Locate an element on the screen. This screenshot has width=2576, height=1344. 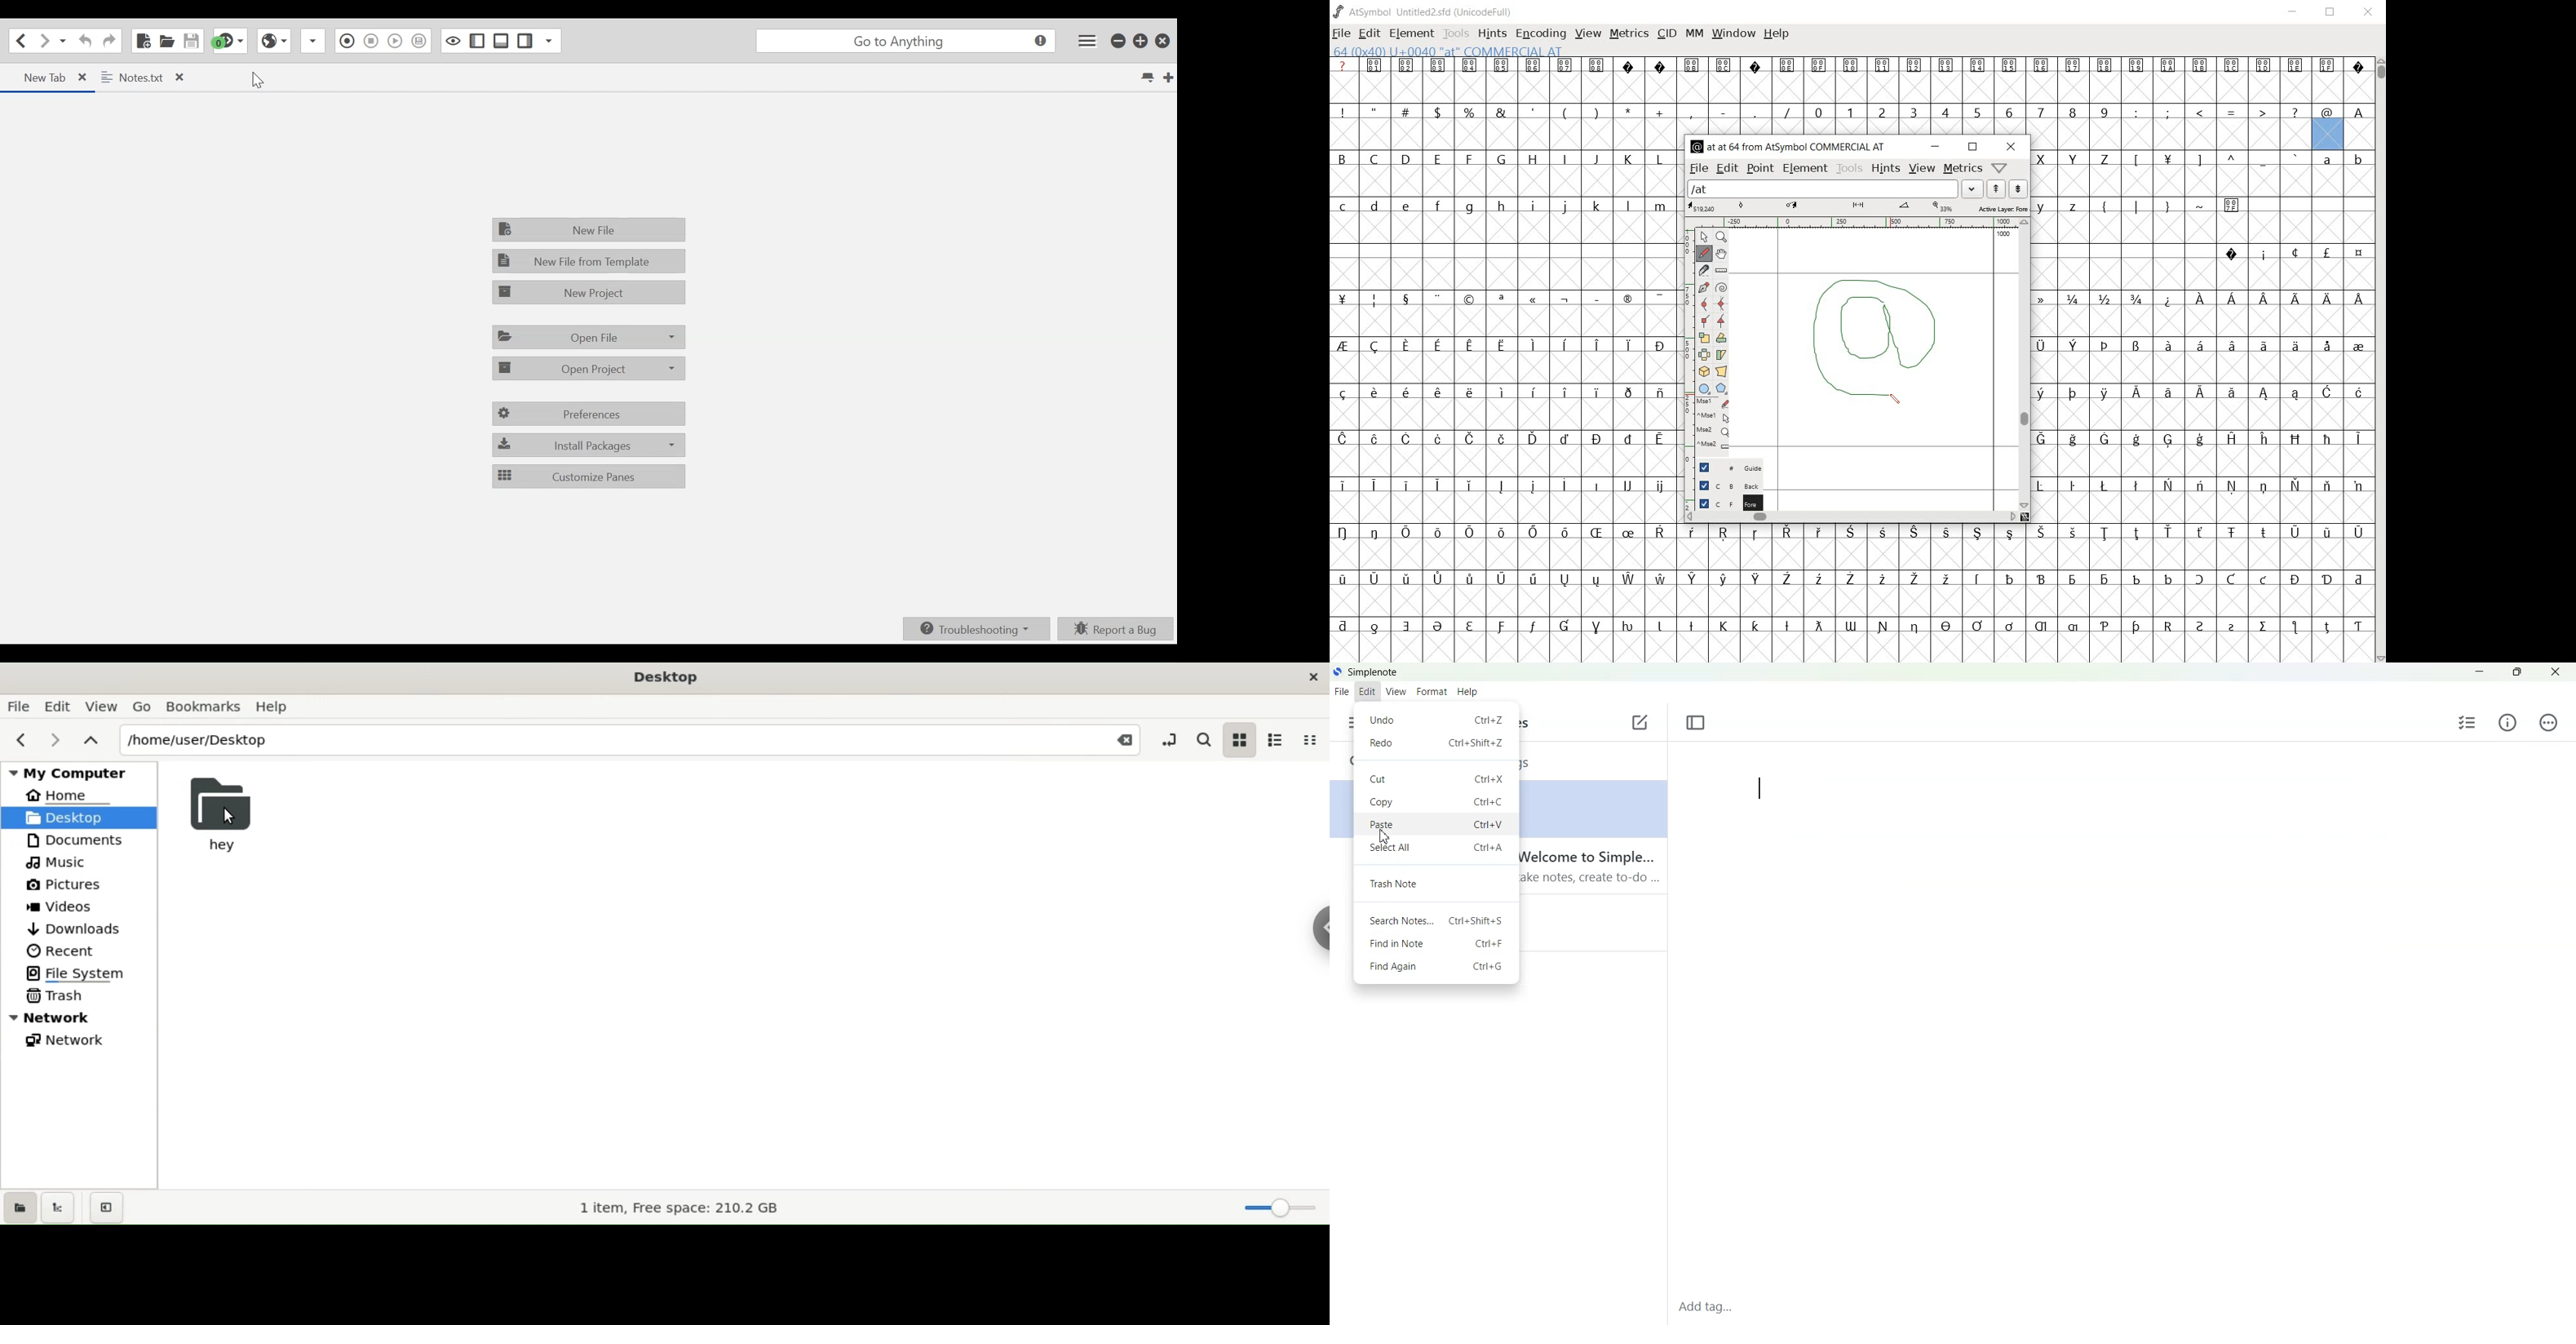
Format is located at coordinates (1431, 692).